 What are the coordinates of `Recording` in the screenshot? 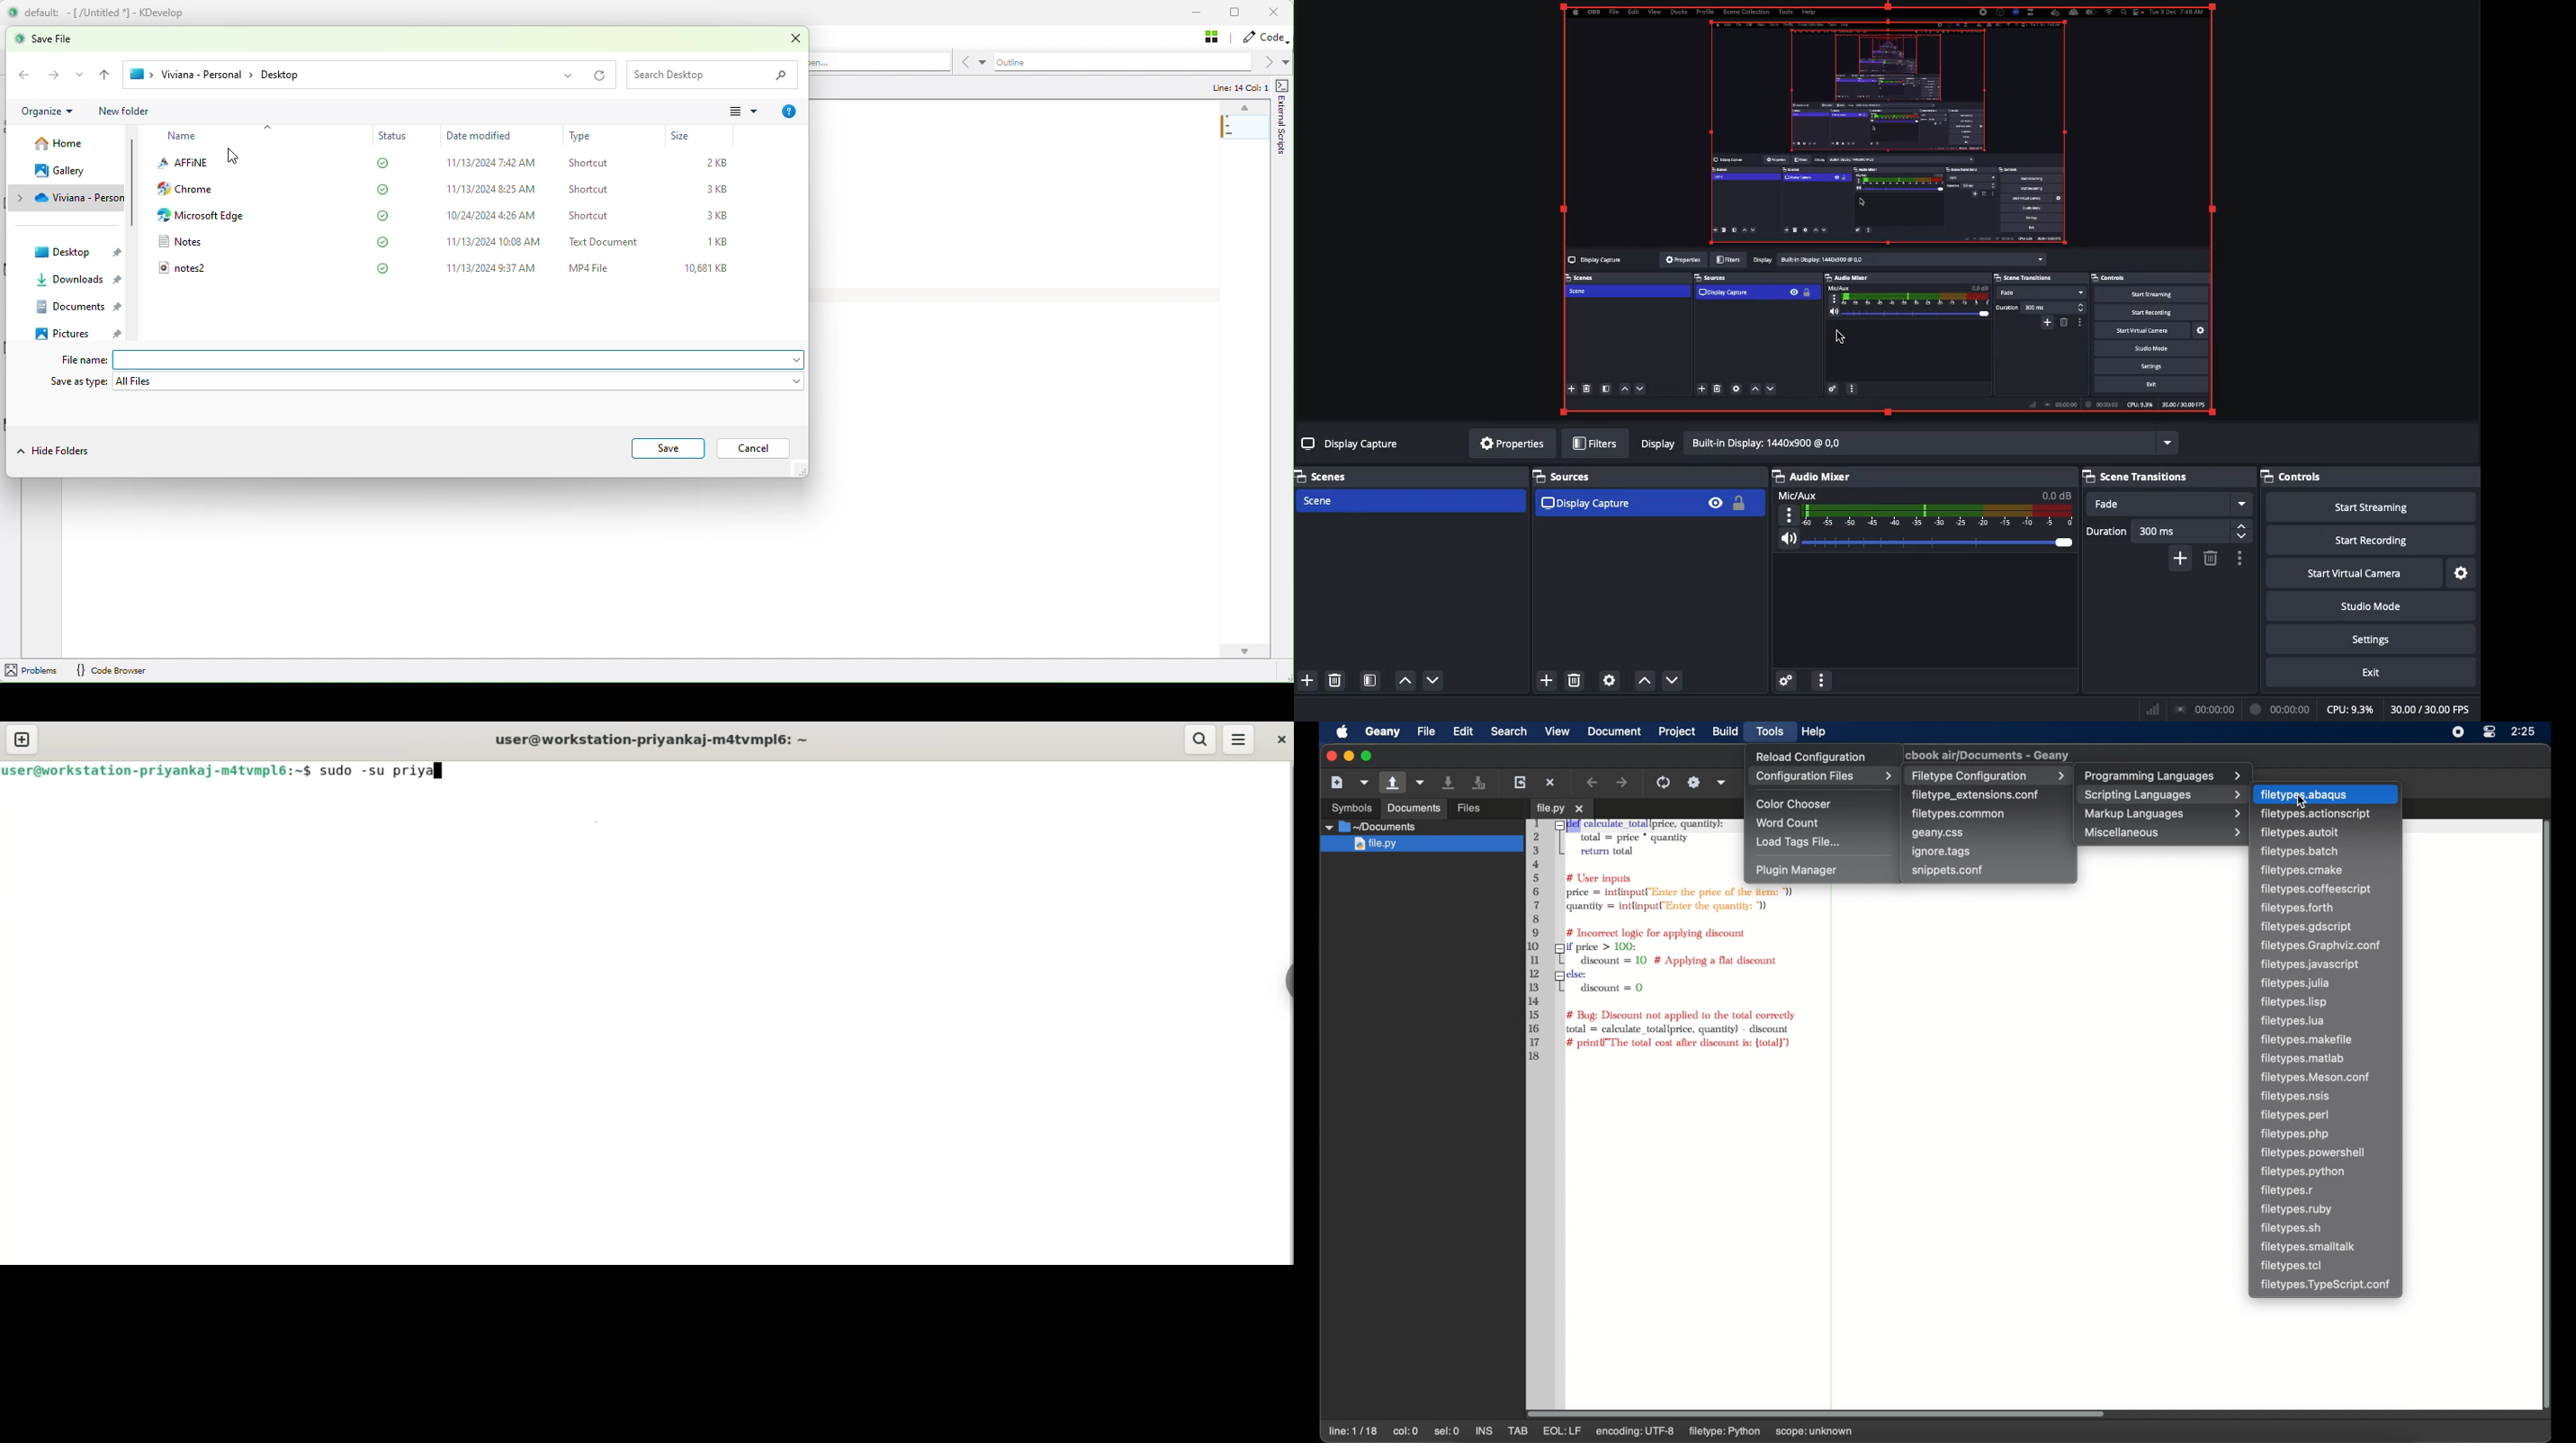 It's located at (2282, 709).